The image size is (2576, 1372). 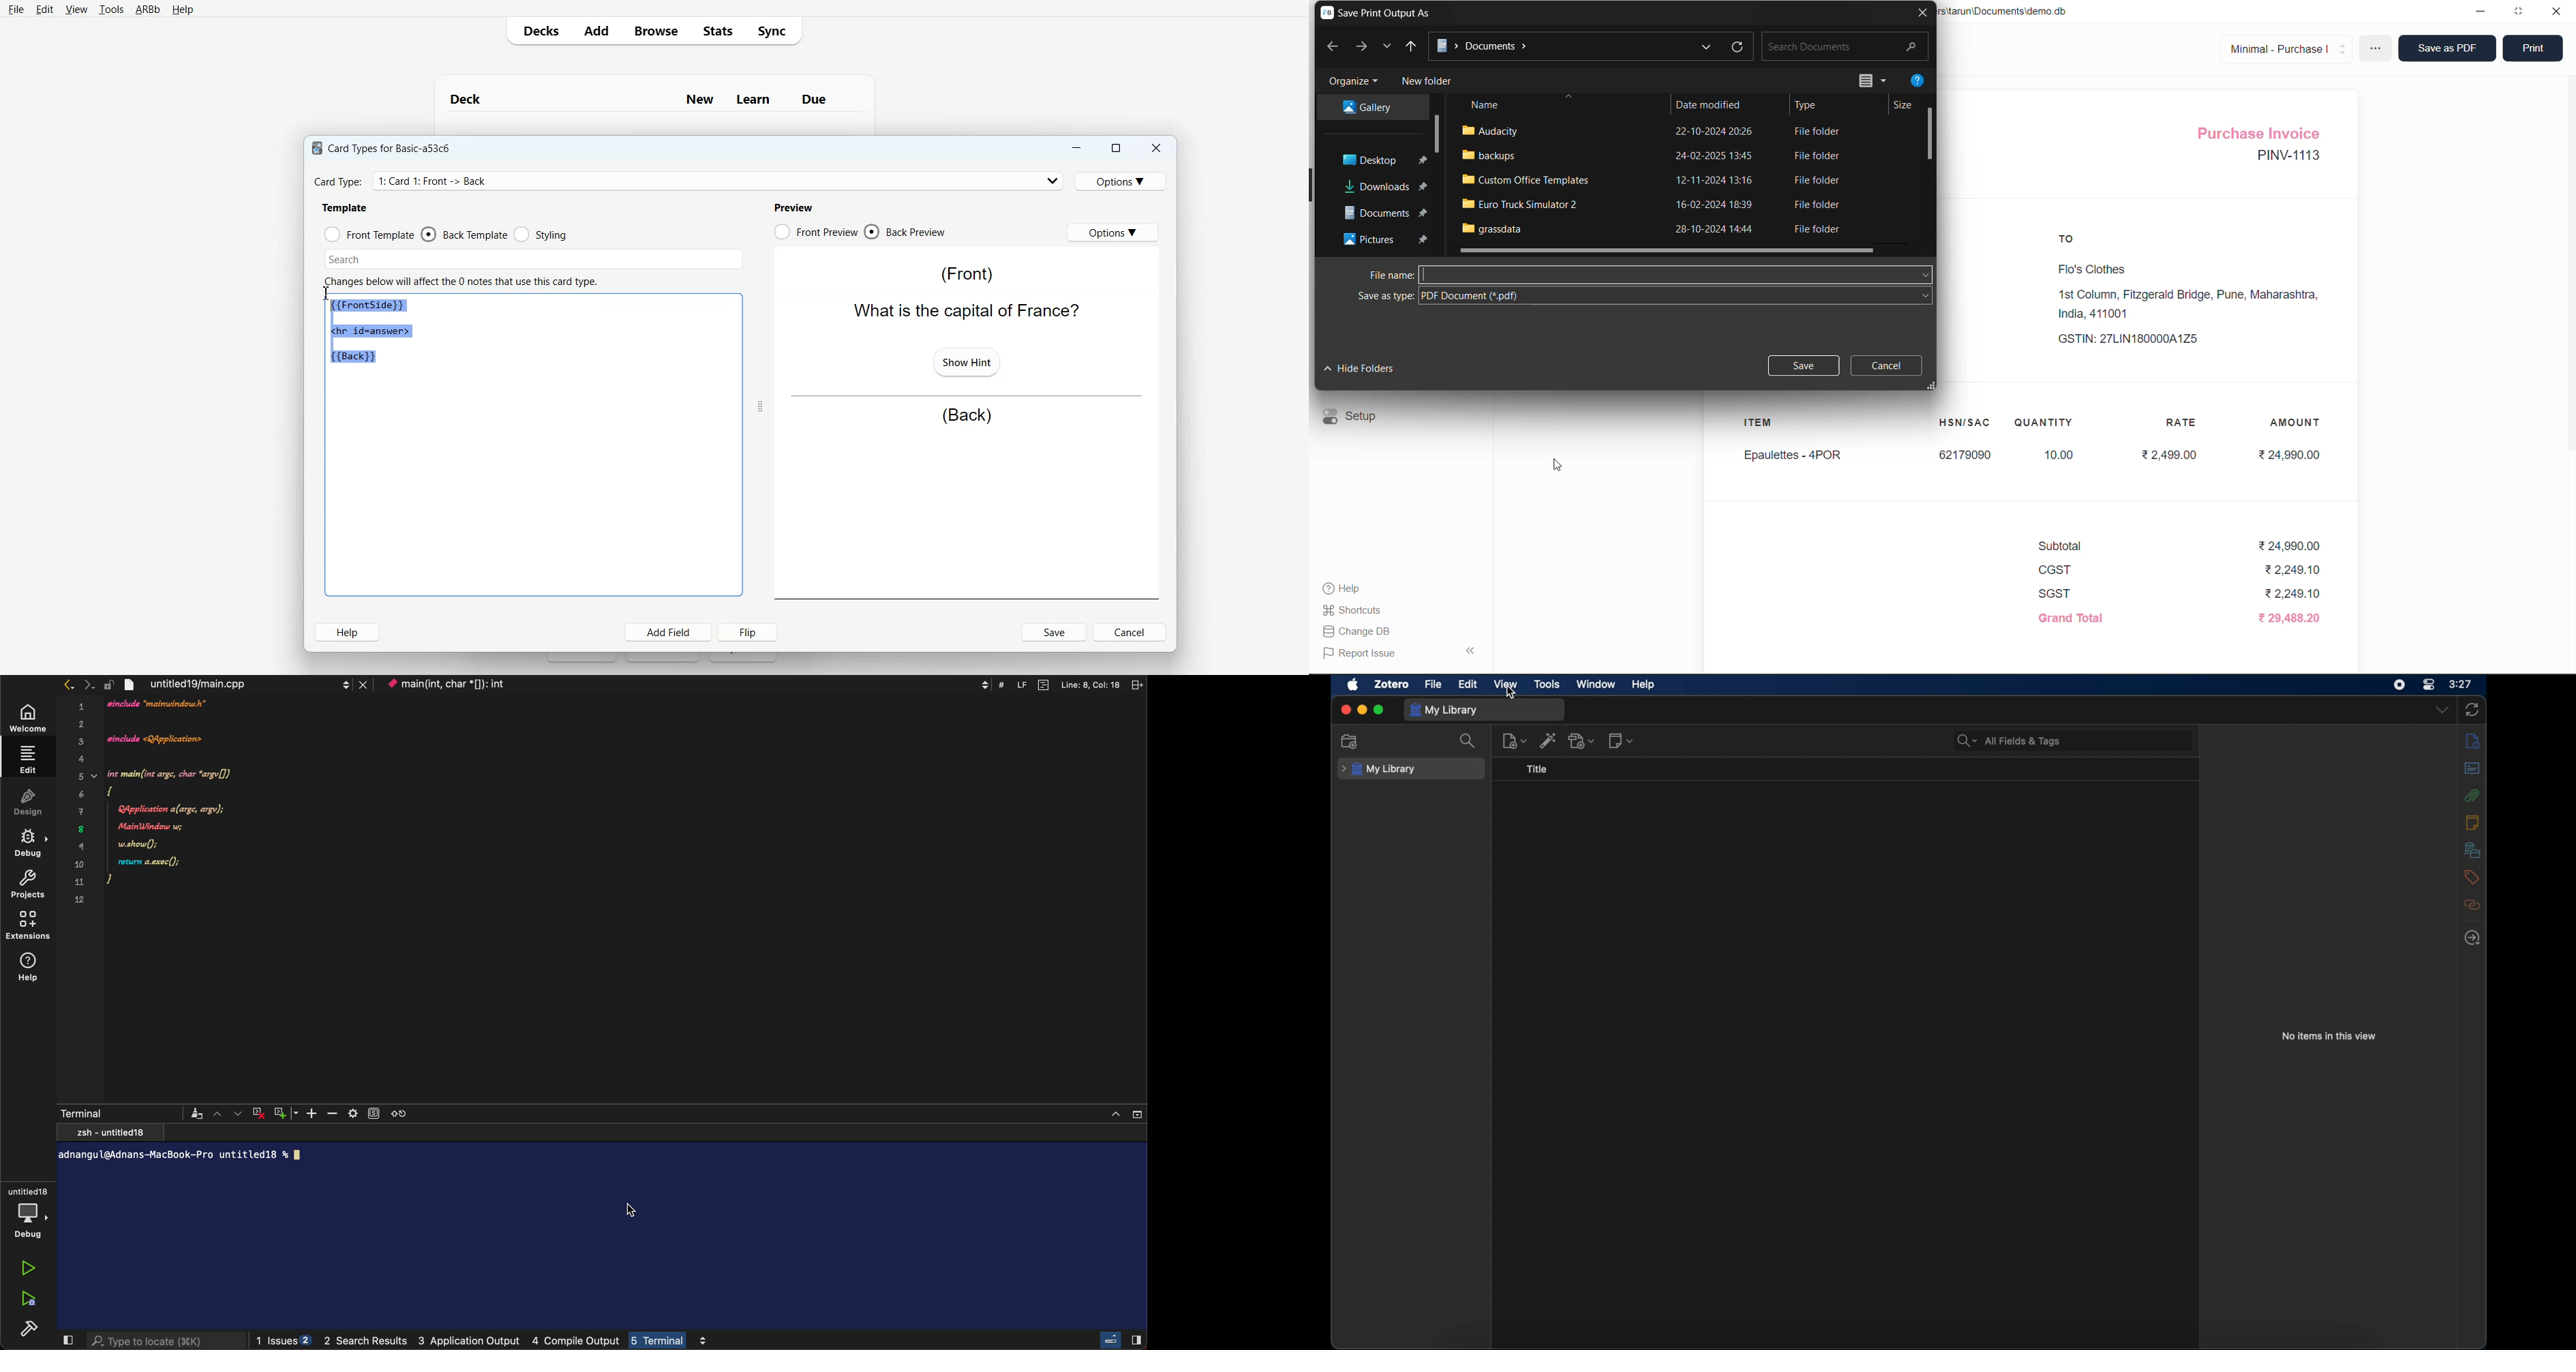 What do you see at coordinates (1364, 652) in the screenshot?
I see `Report Issue` at bounding box center [1364, 652].